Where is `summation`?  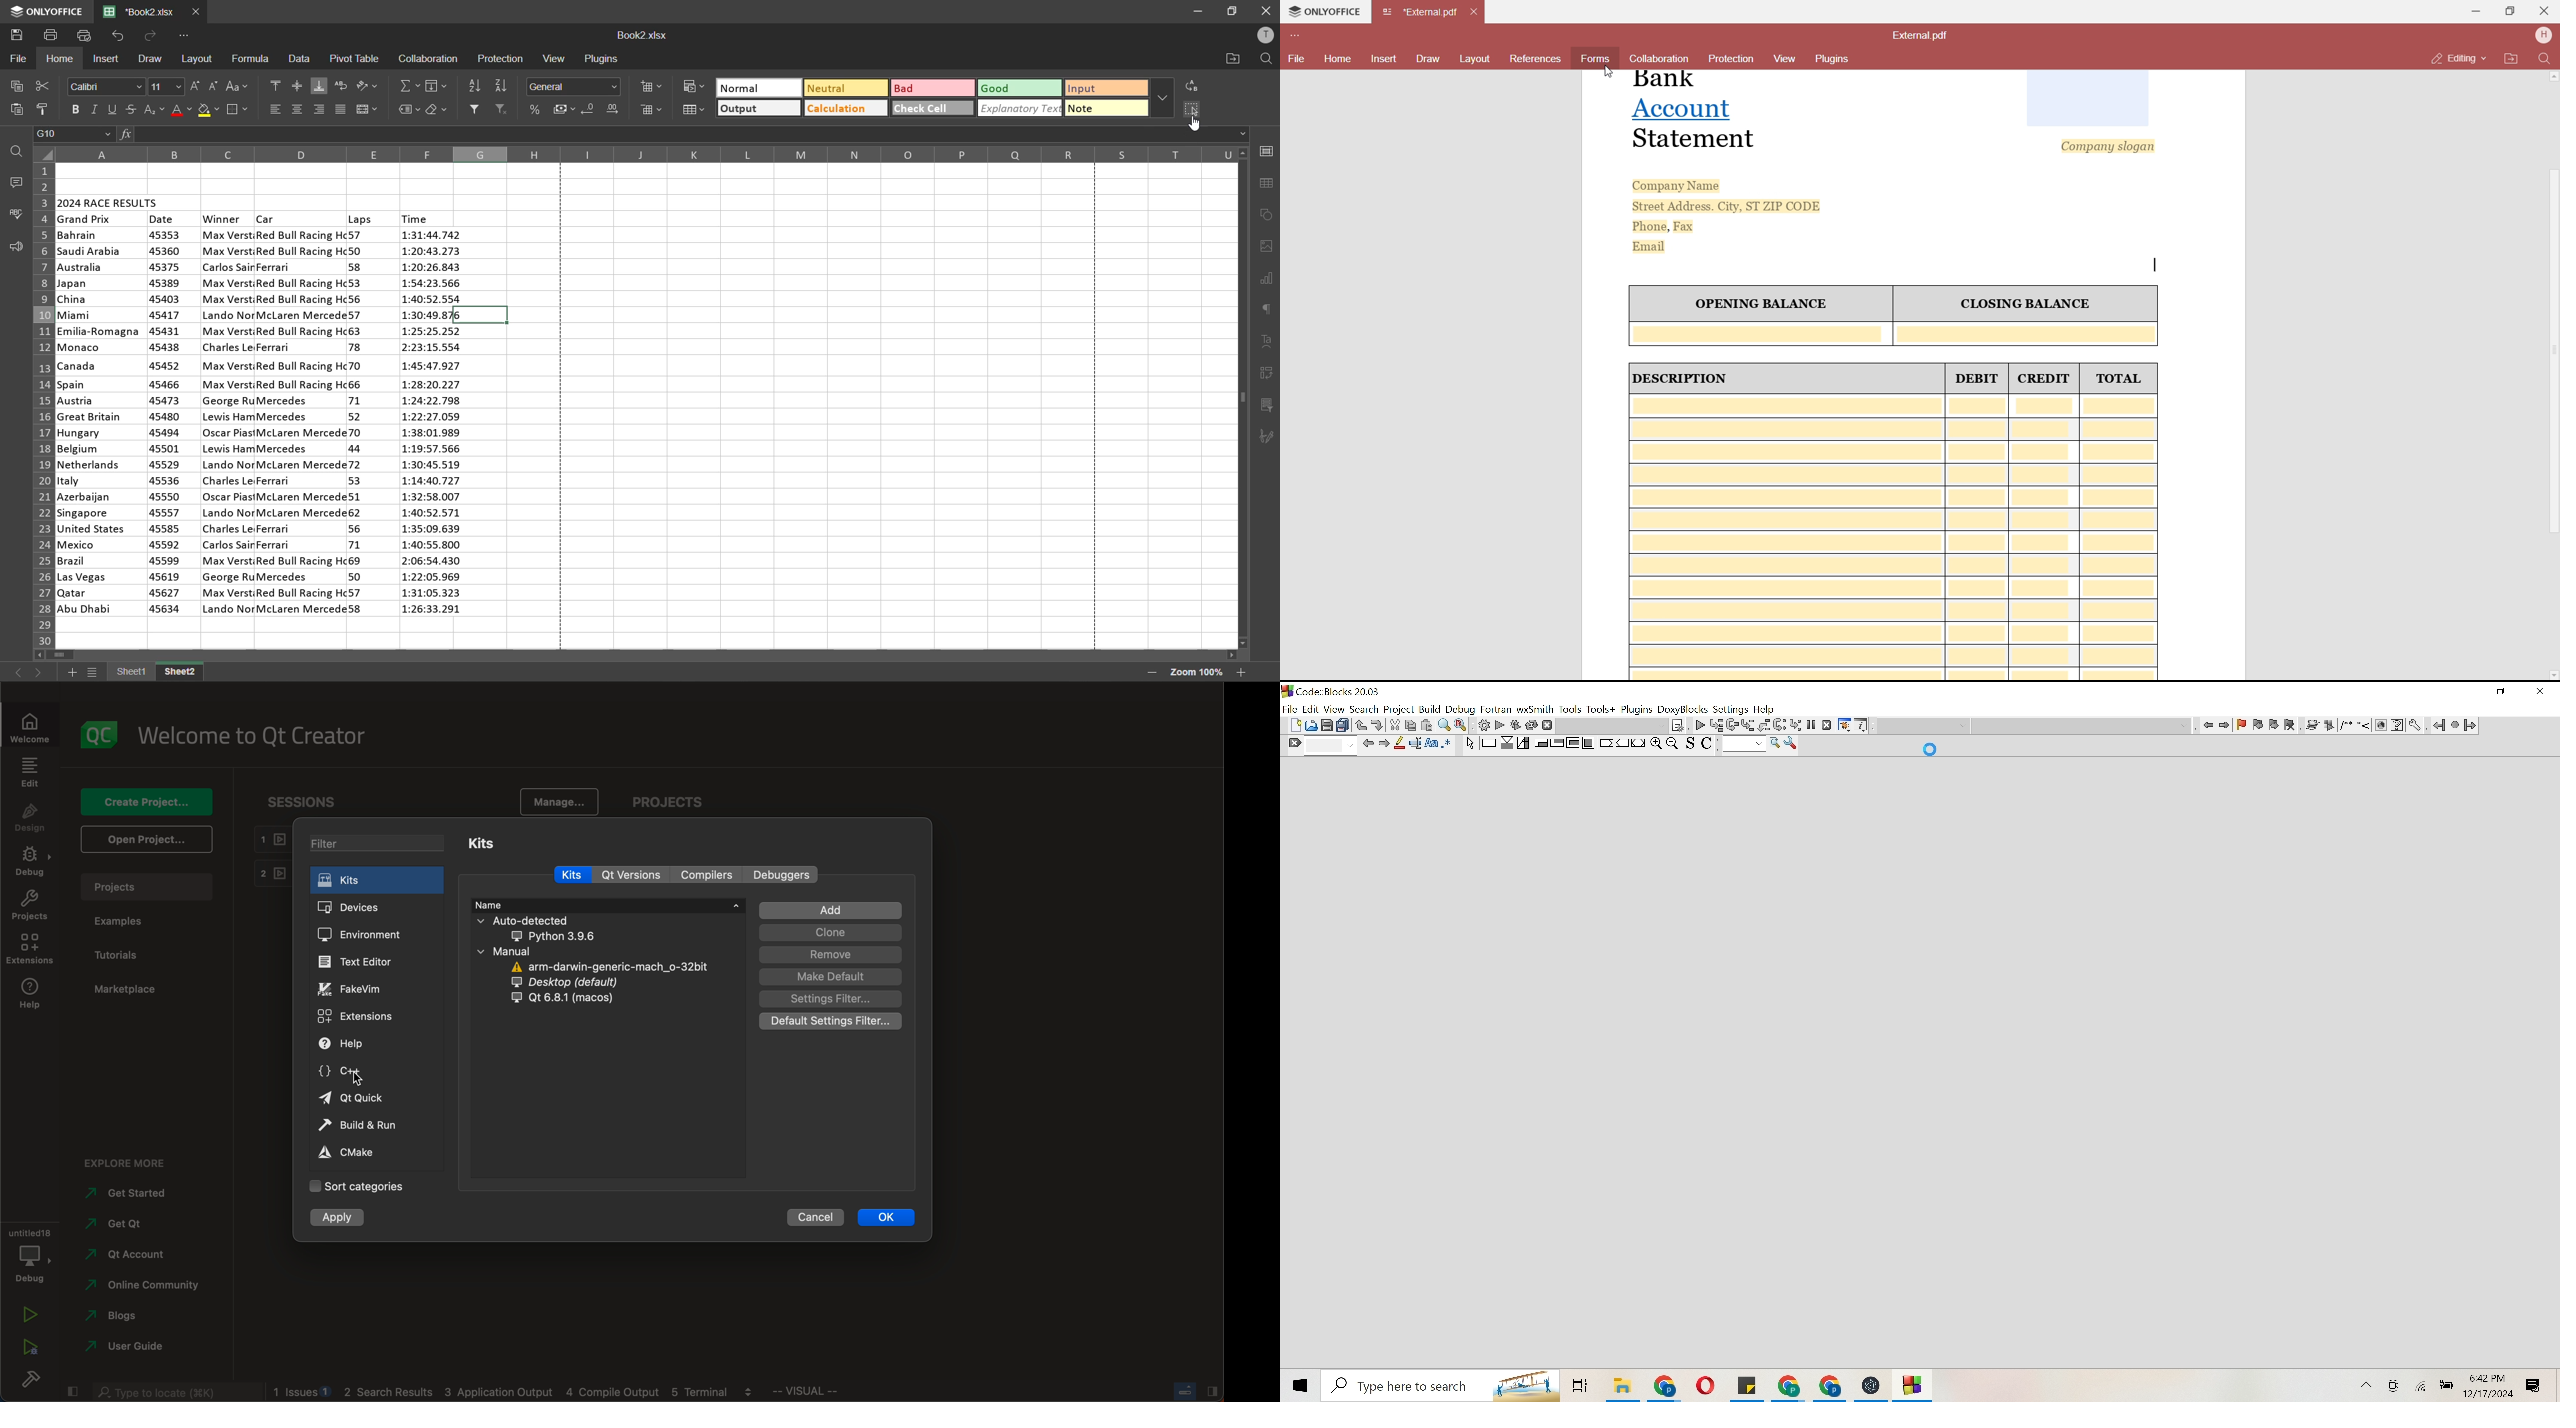 summation is located at coordinates (409, 86).